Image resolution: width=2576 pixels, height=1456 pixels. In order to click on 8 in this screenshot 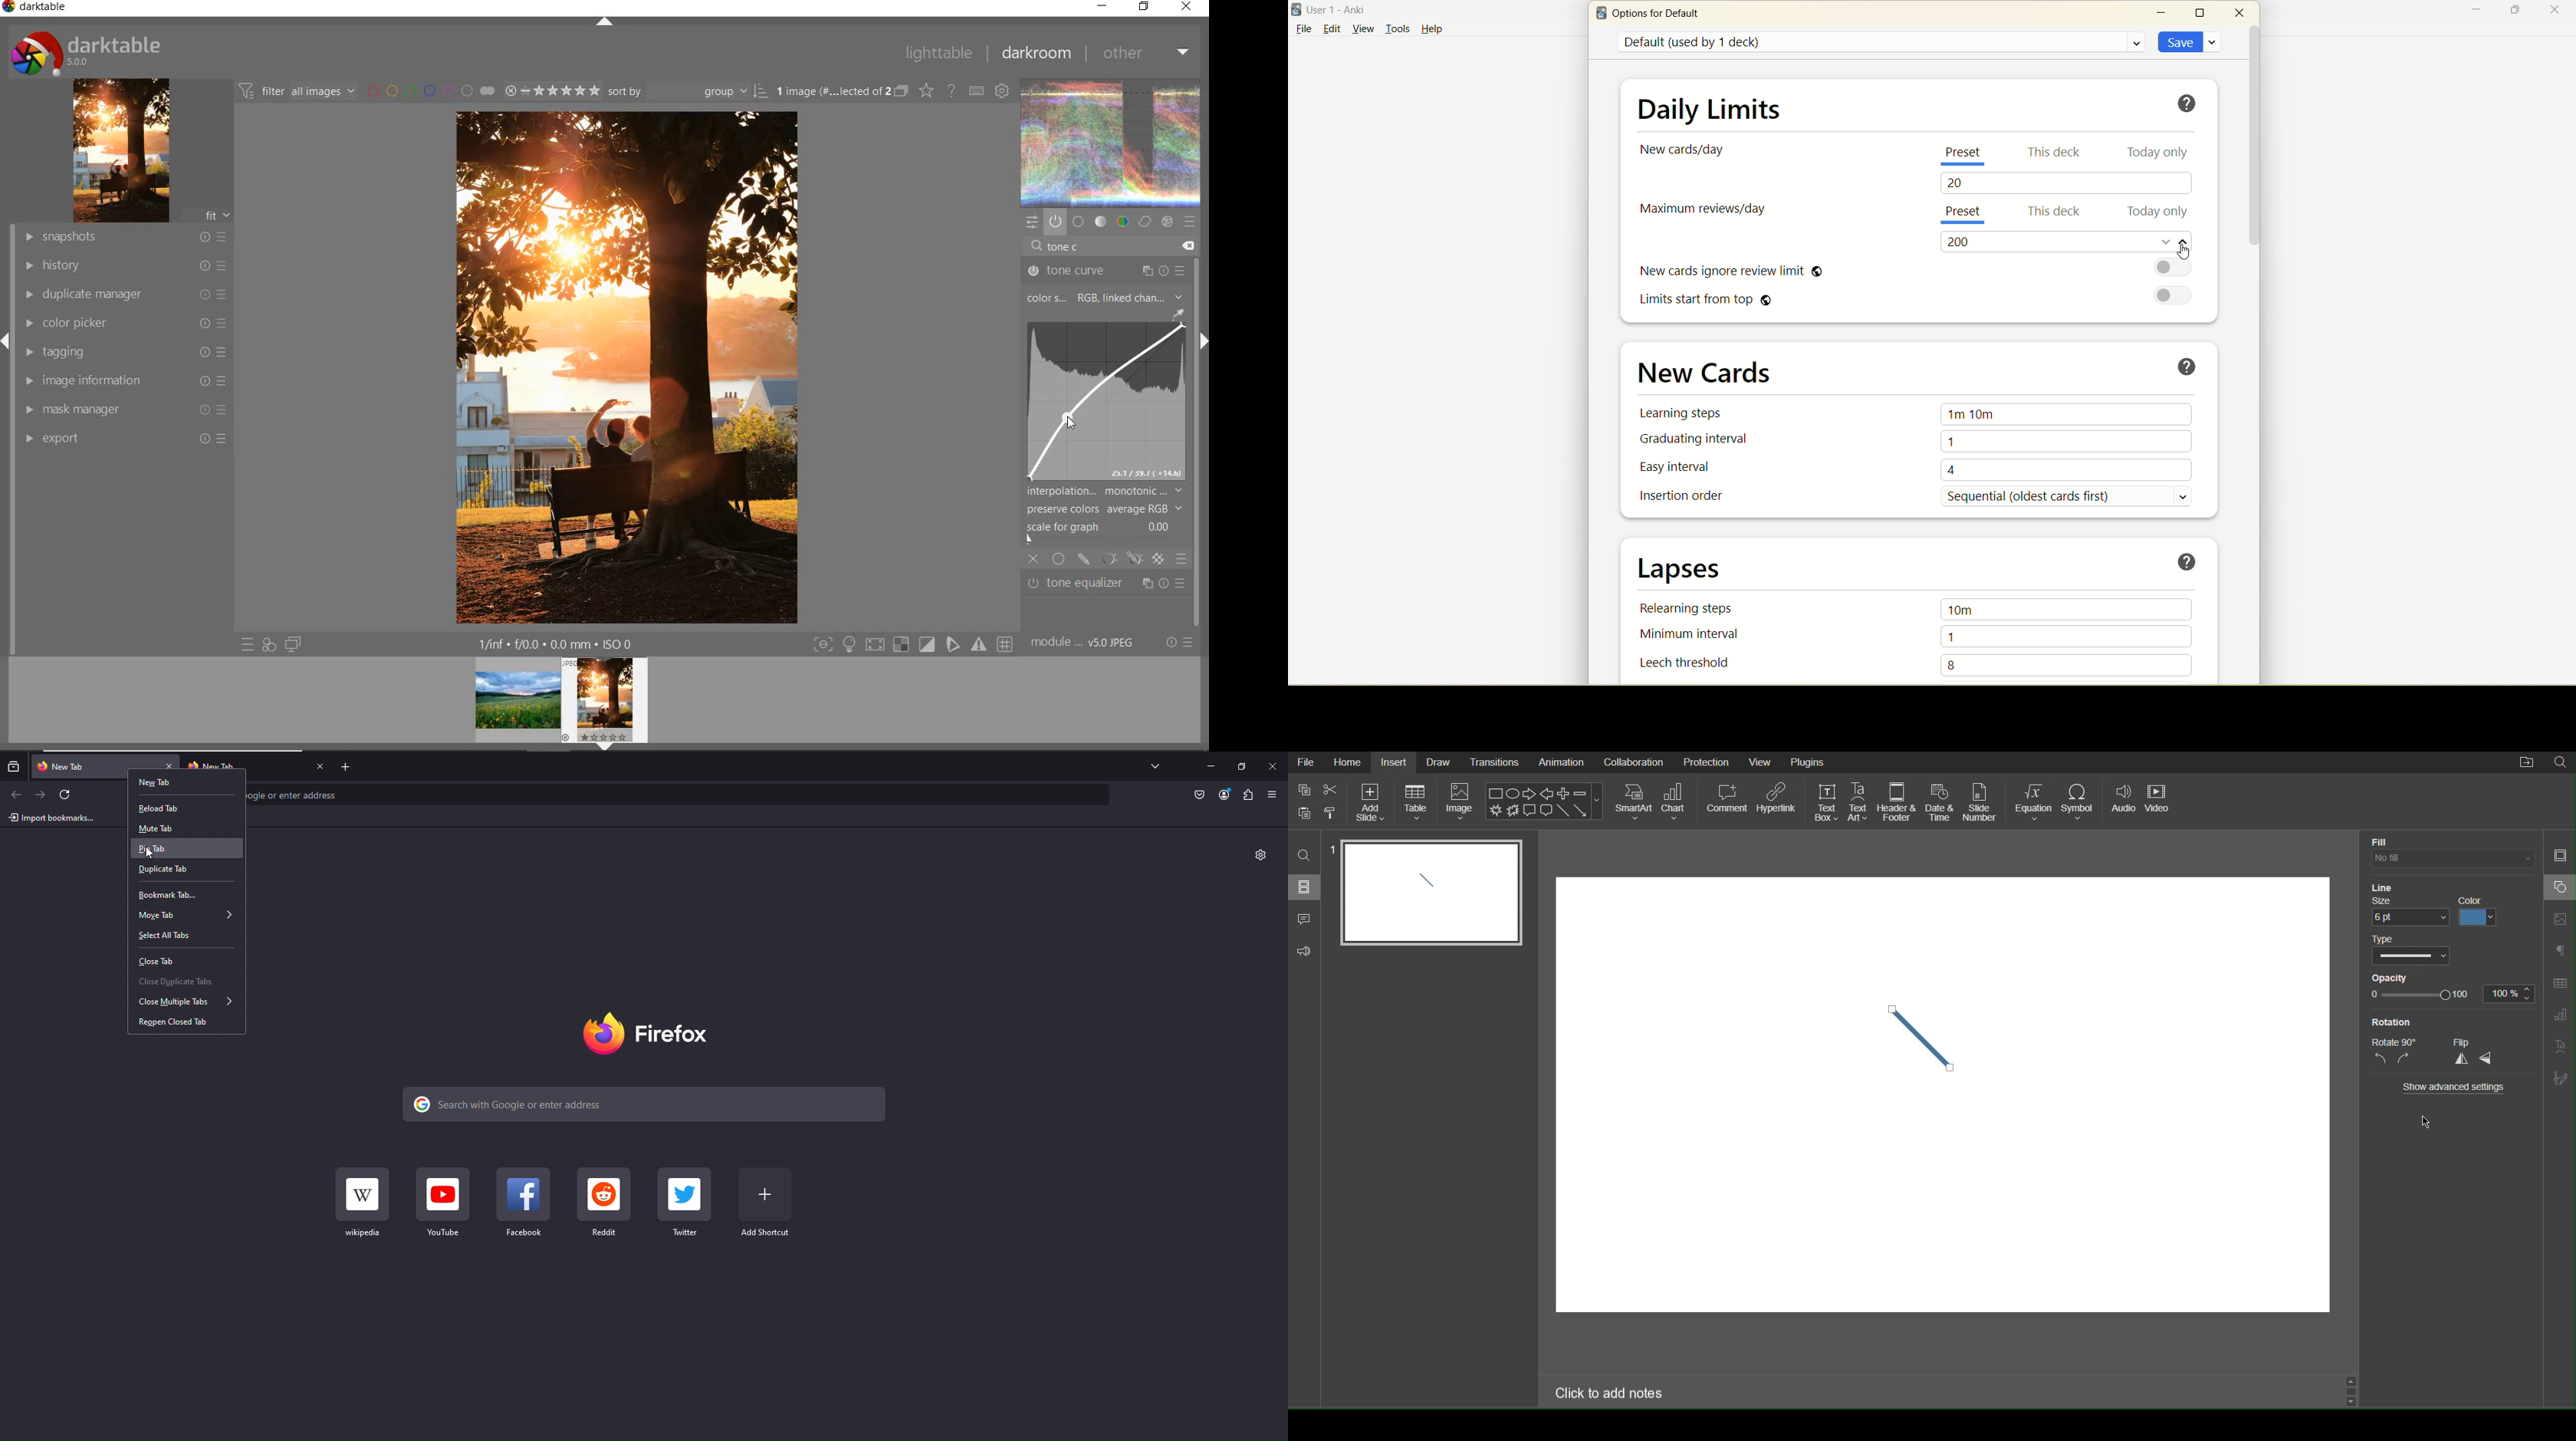, I will do `click(2071, 666)`.